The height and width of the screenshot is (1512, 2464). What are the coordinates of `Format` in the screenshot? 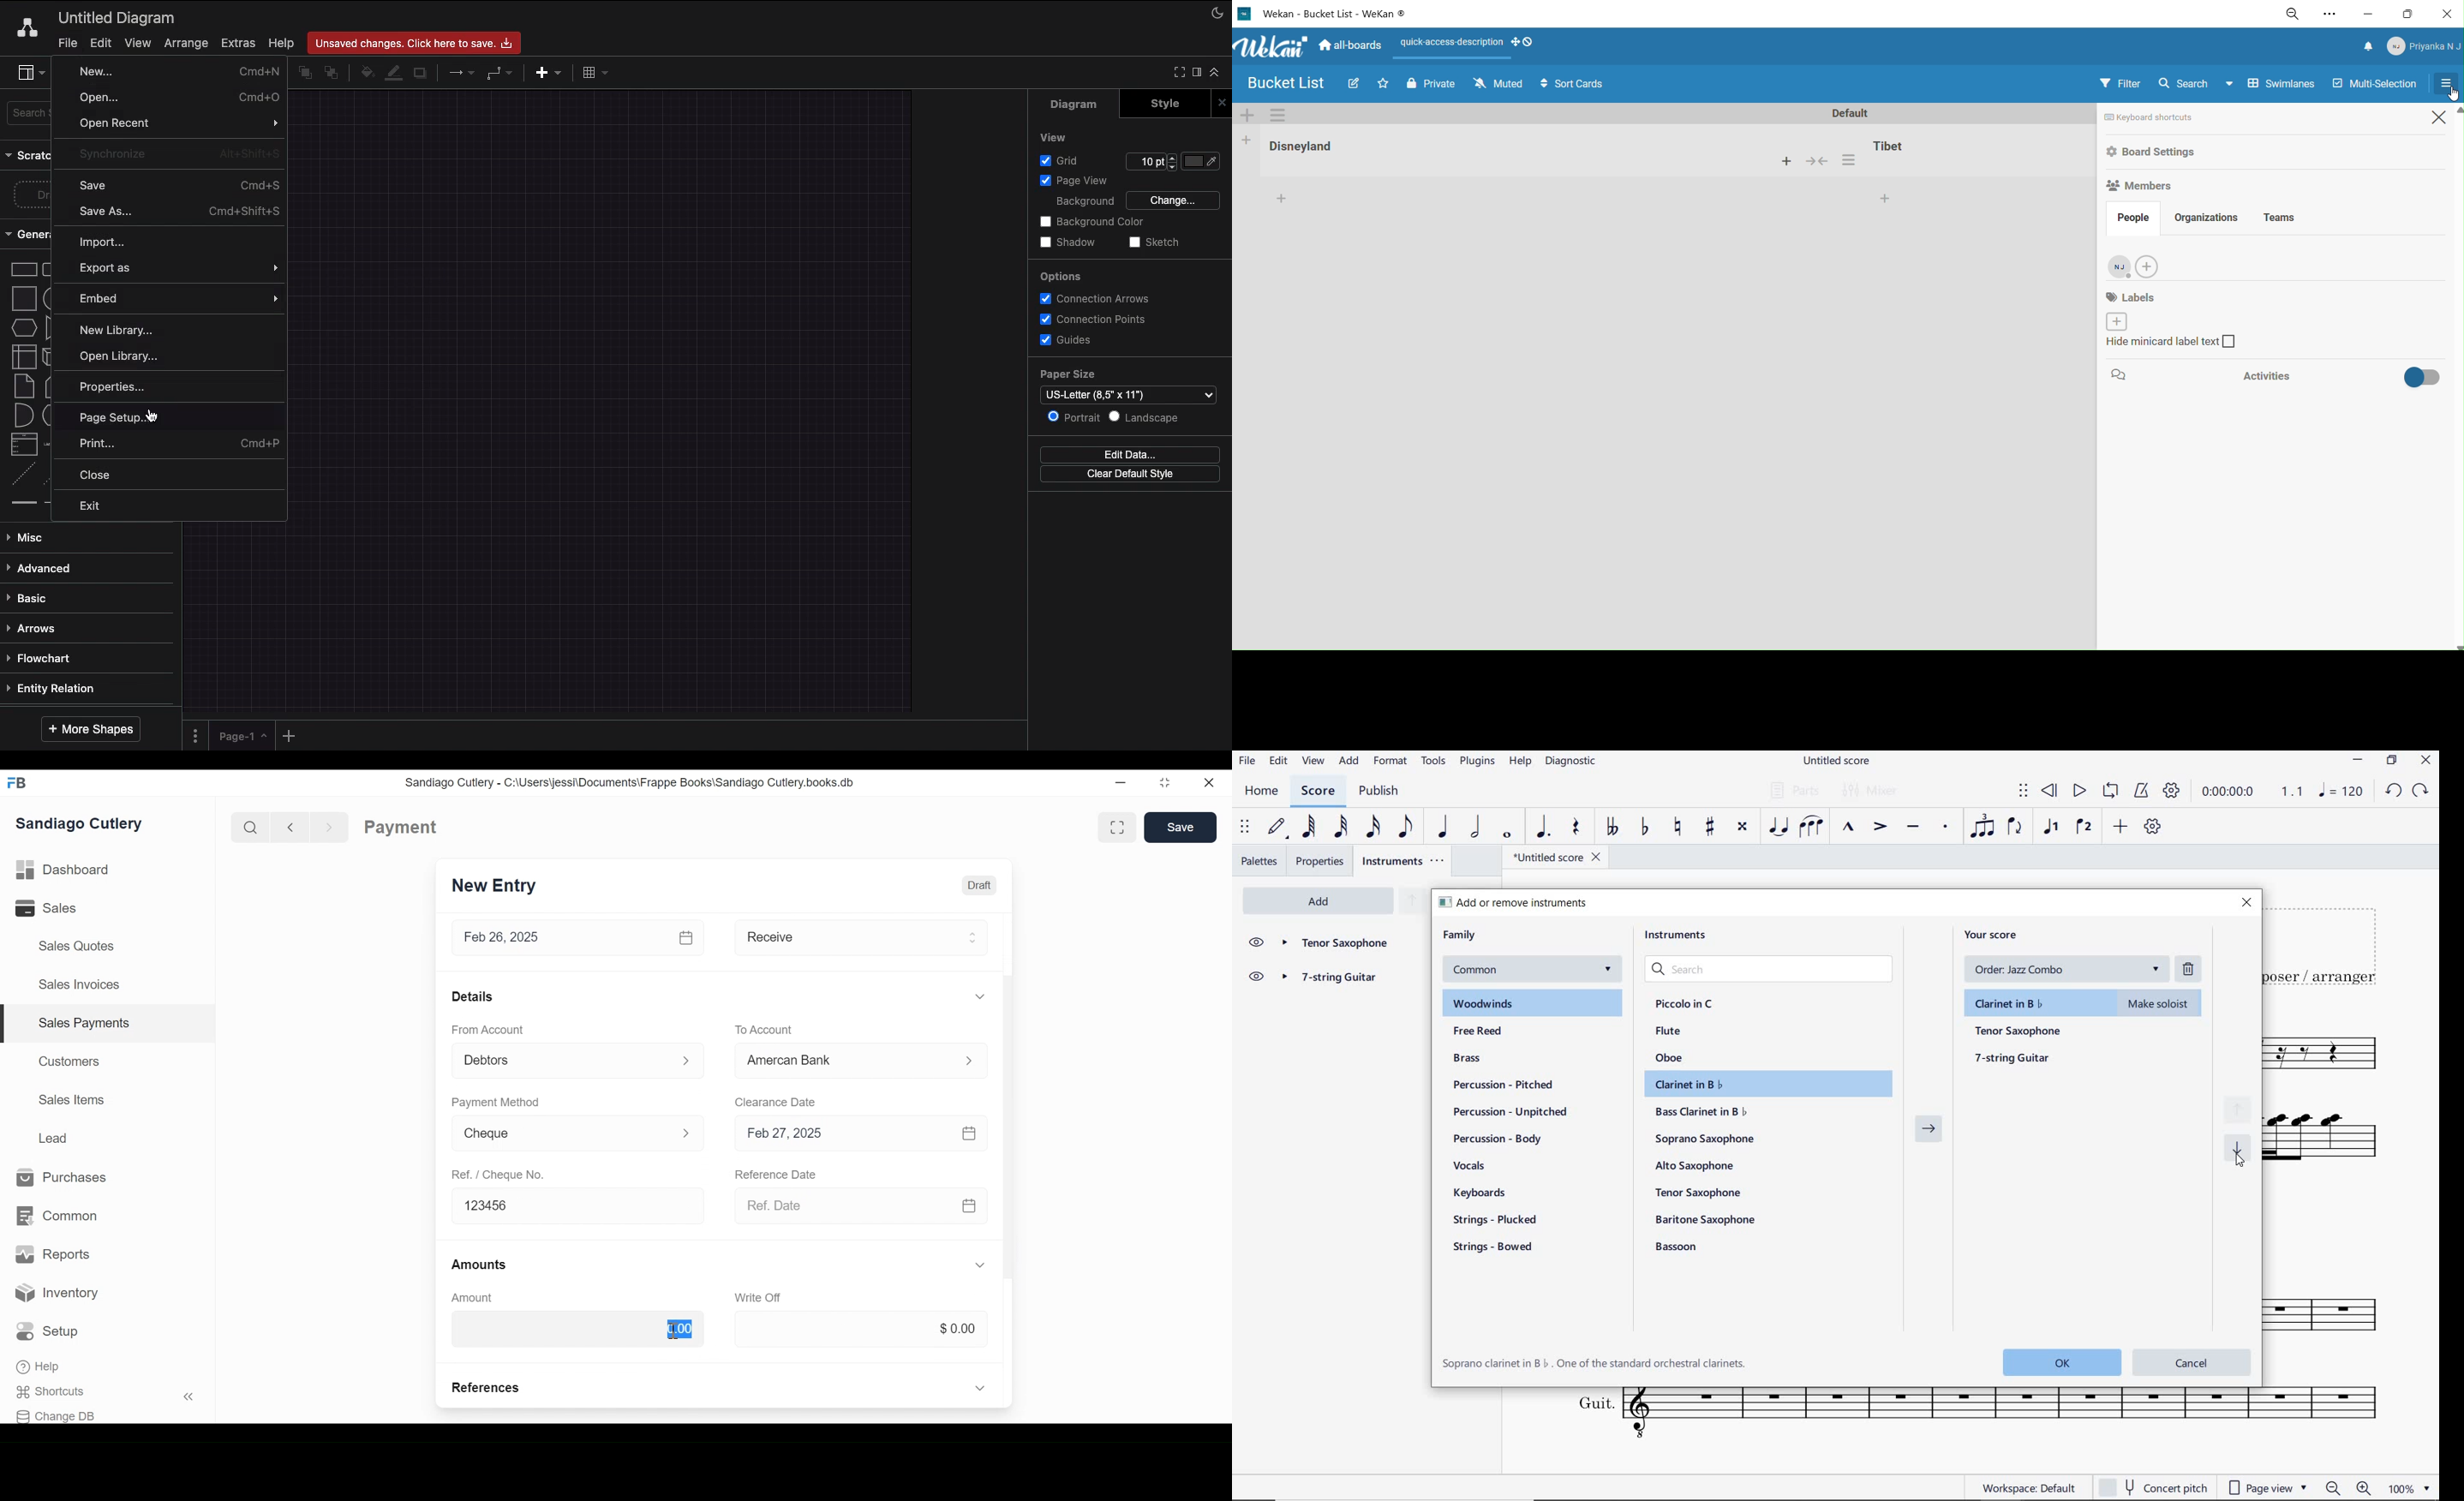 It's located at (1198, 75).